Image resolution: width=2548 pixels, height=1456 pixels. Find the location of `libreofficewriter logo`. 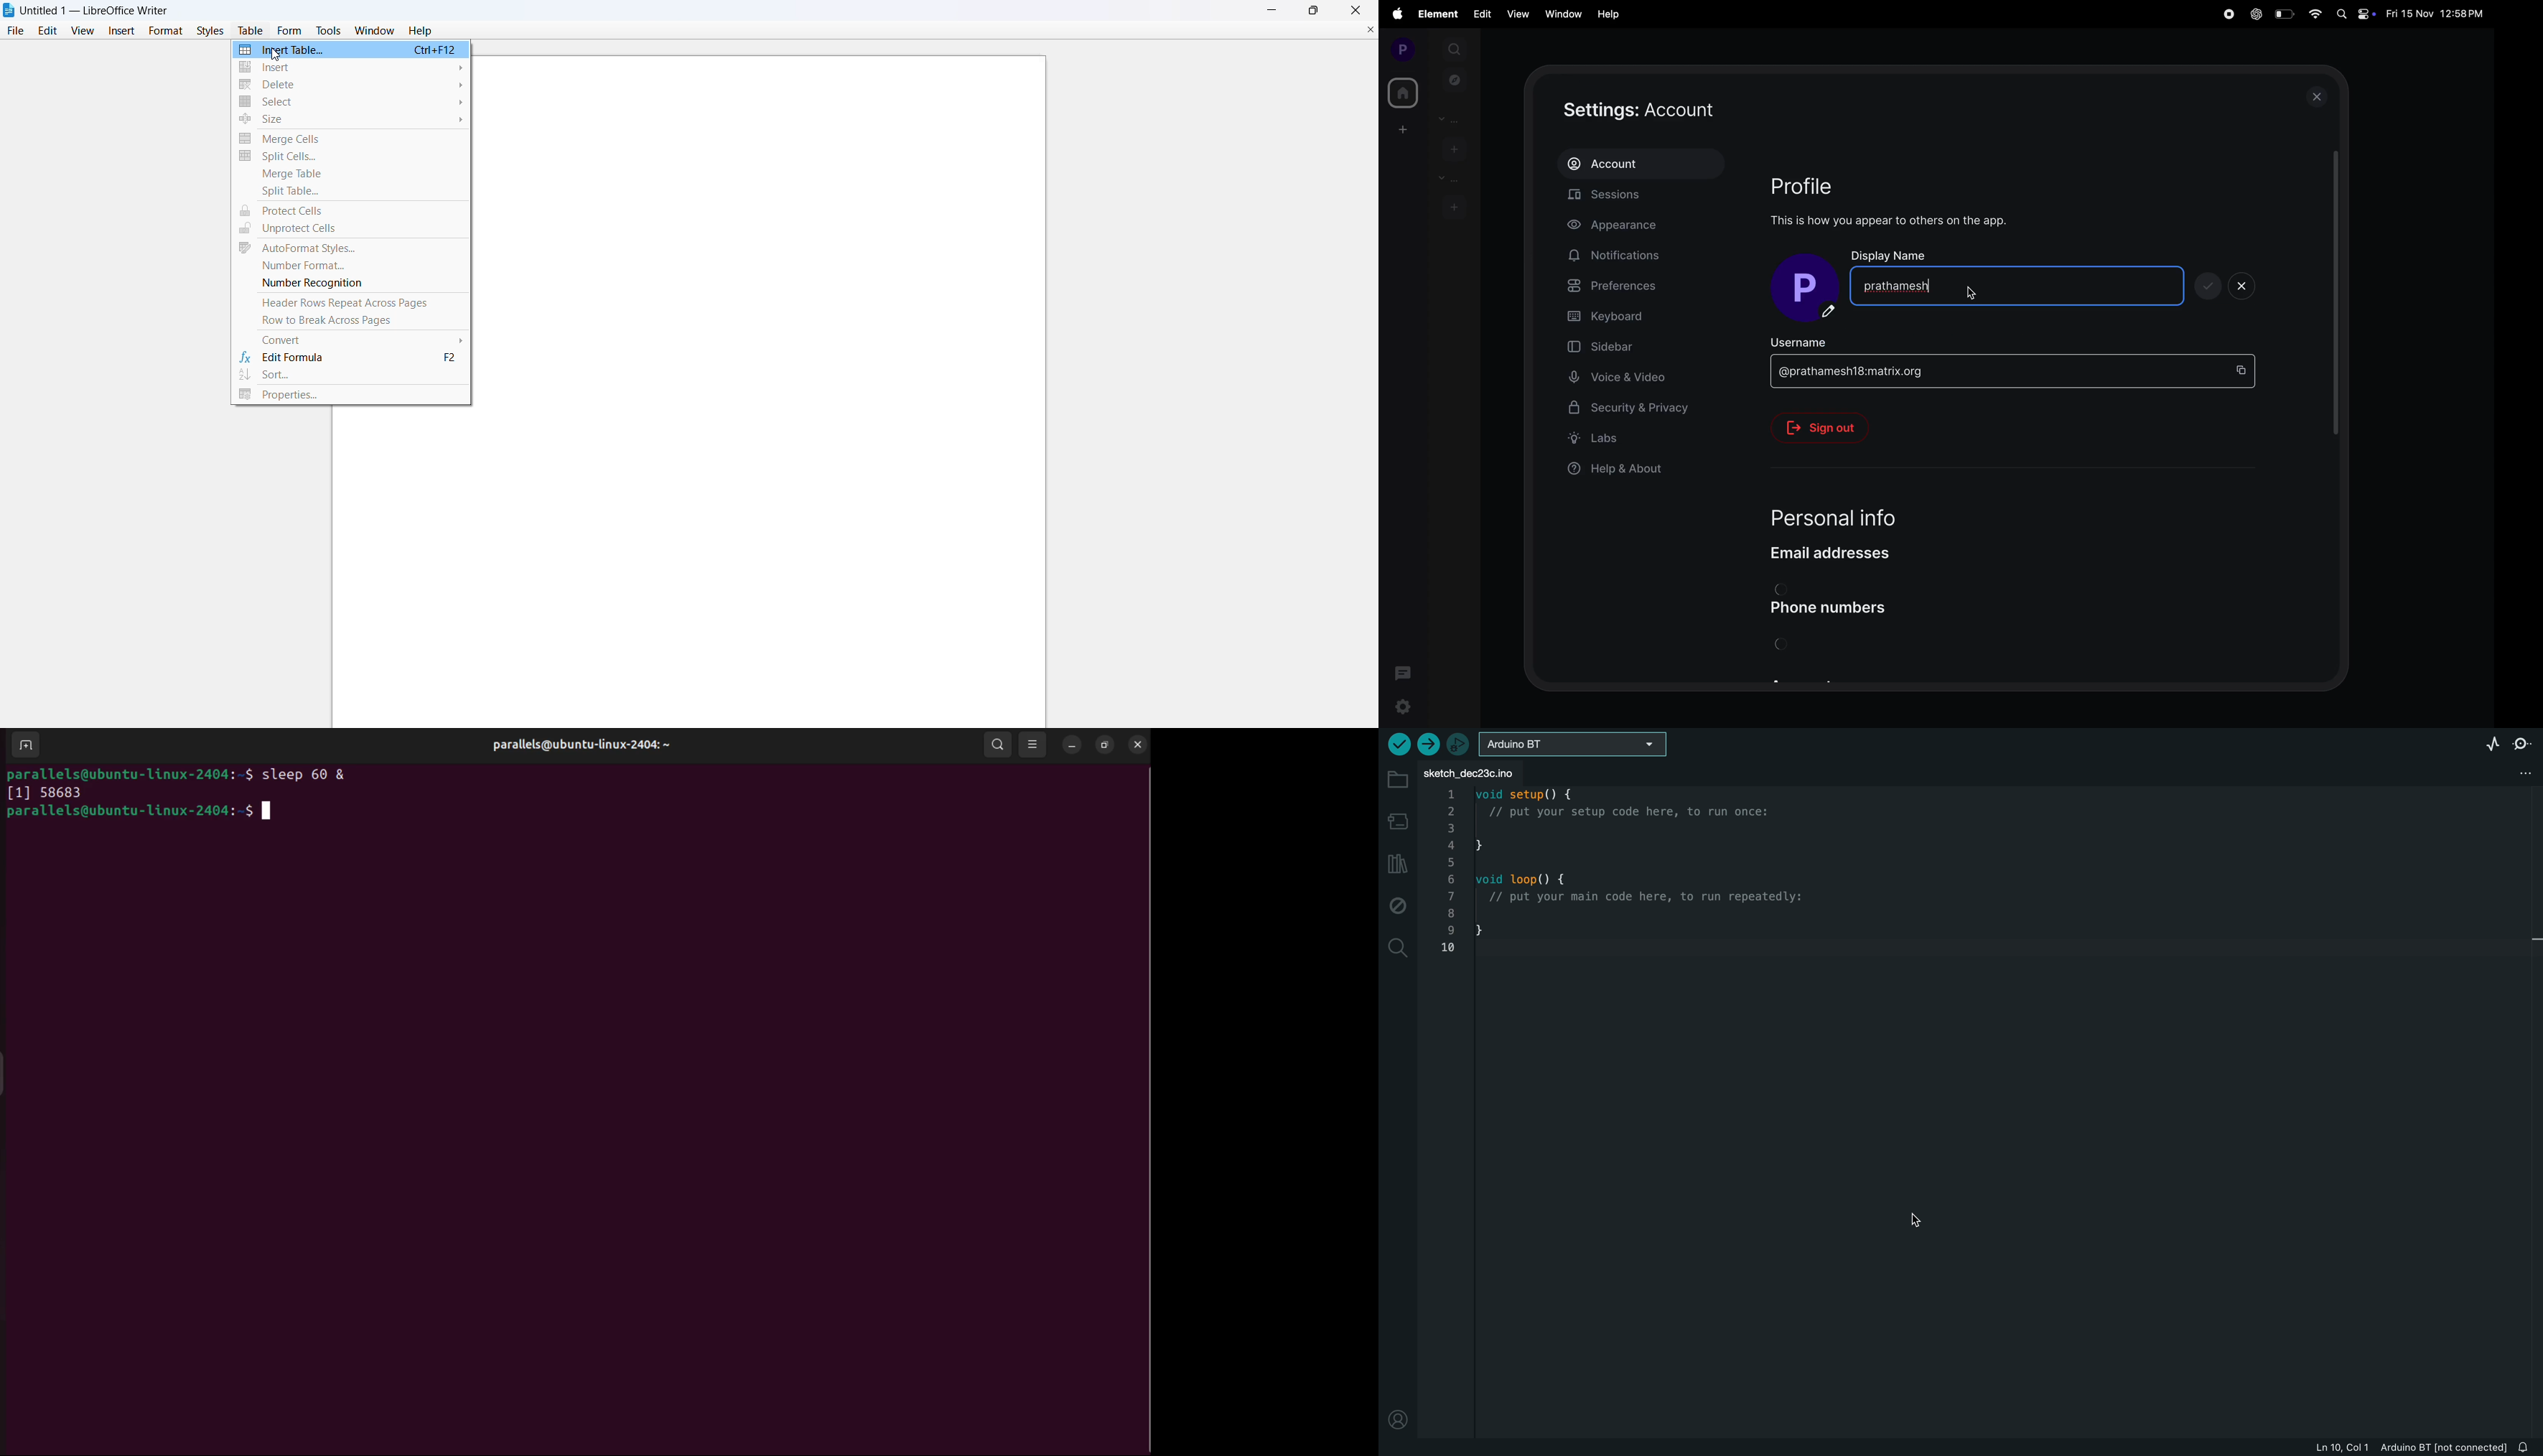

libreofficewriter logo is located at coordinates (9, 10).